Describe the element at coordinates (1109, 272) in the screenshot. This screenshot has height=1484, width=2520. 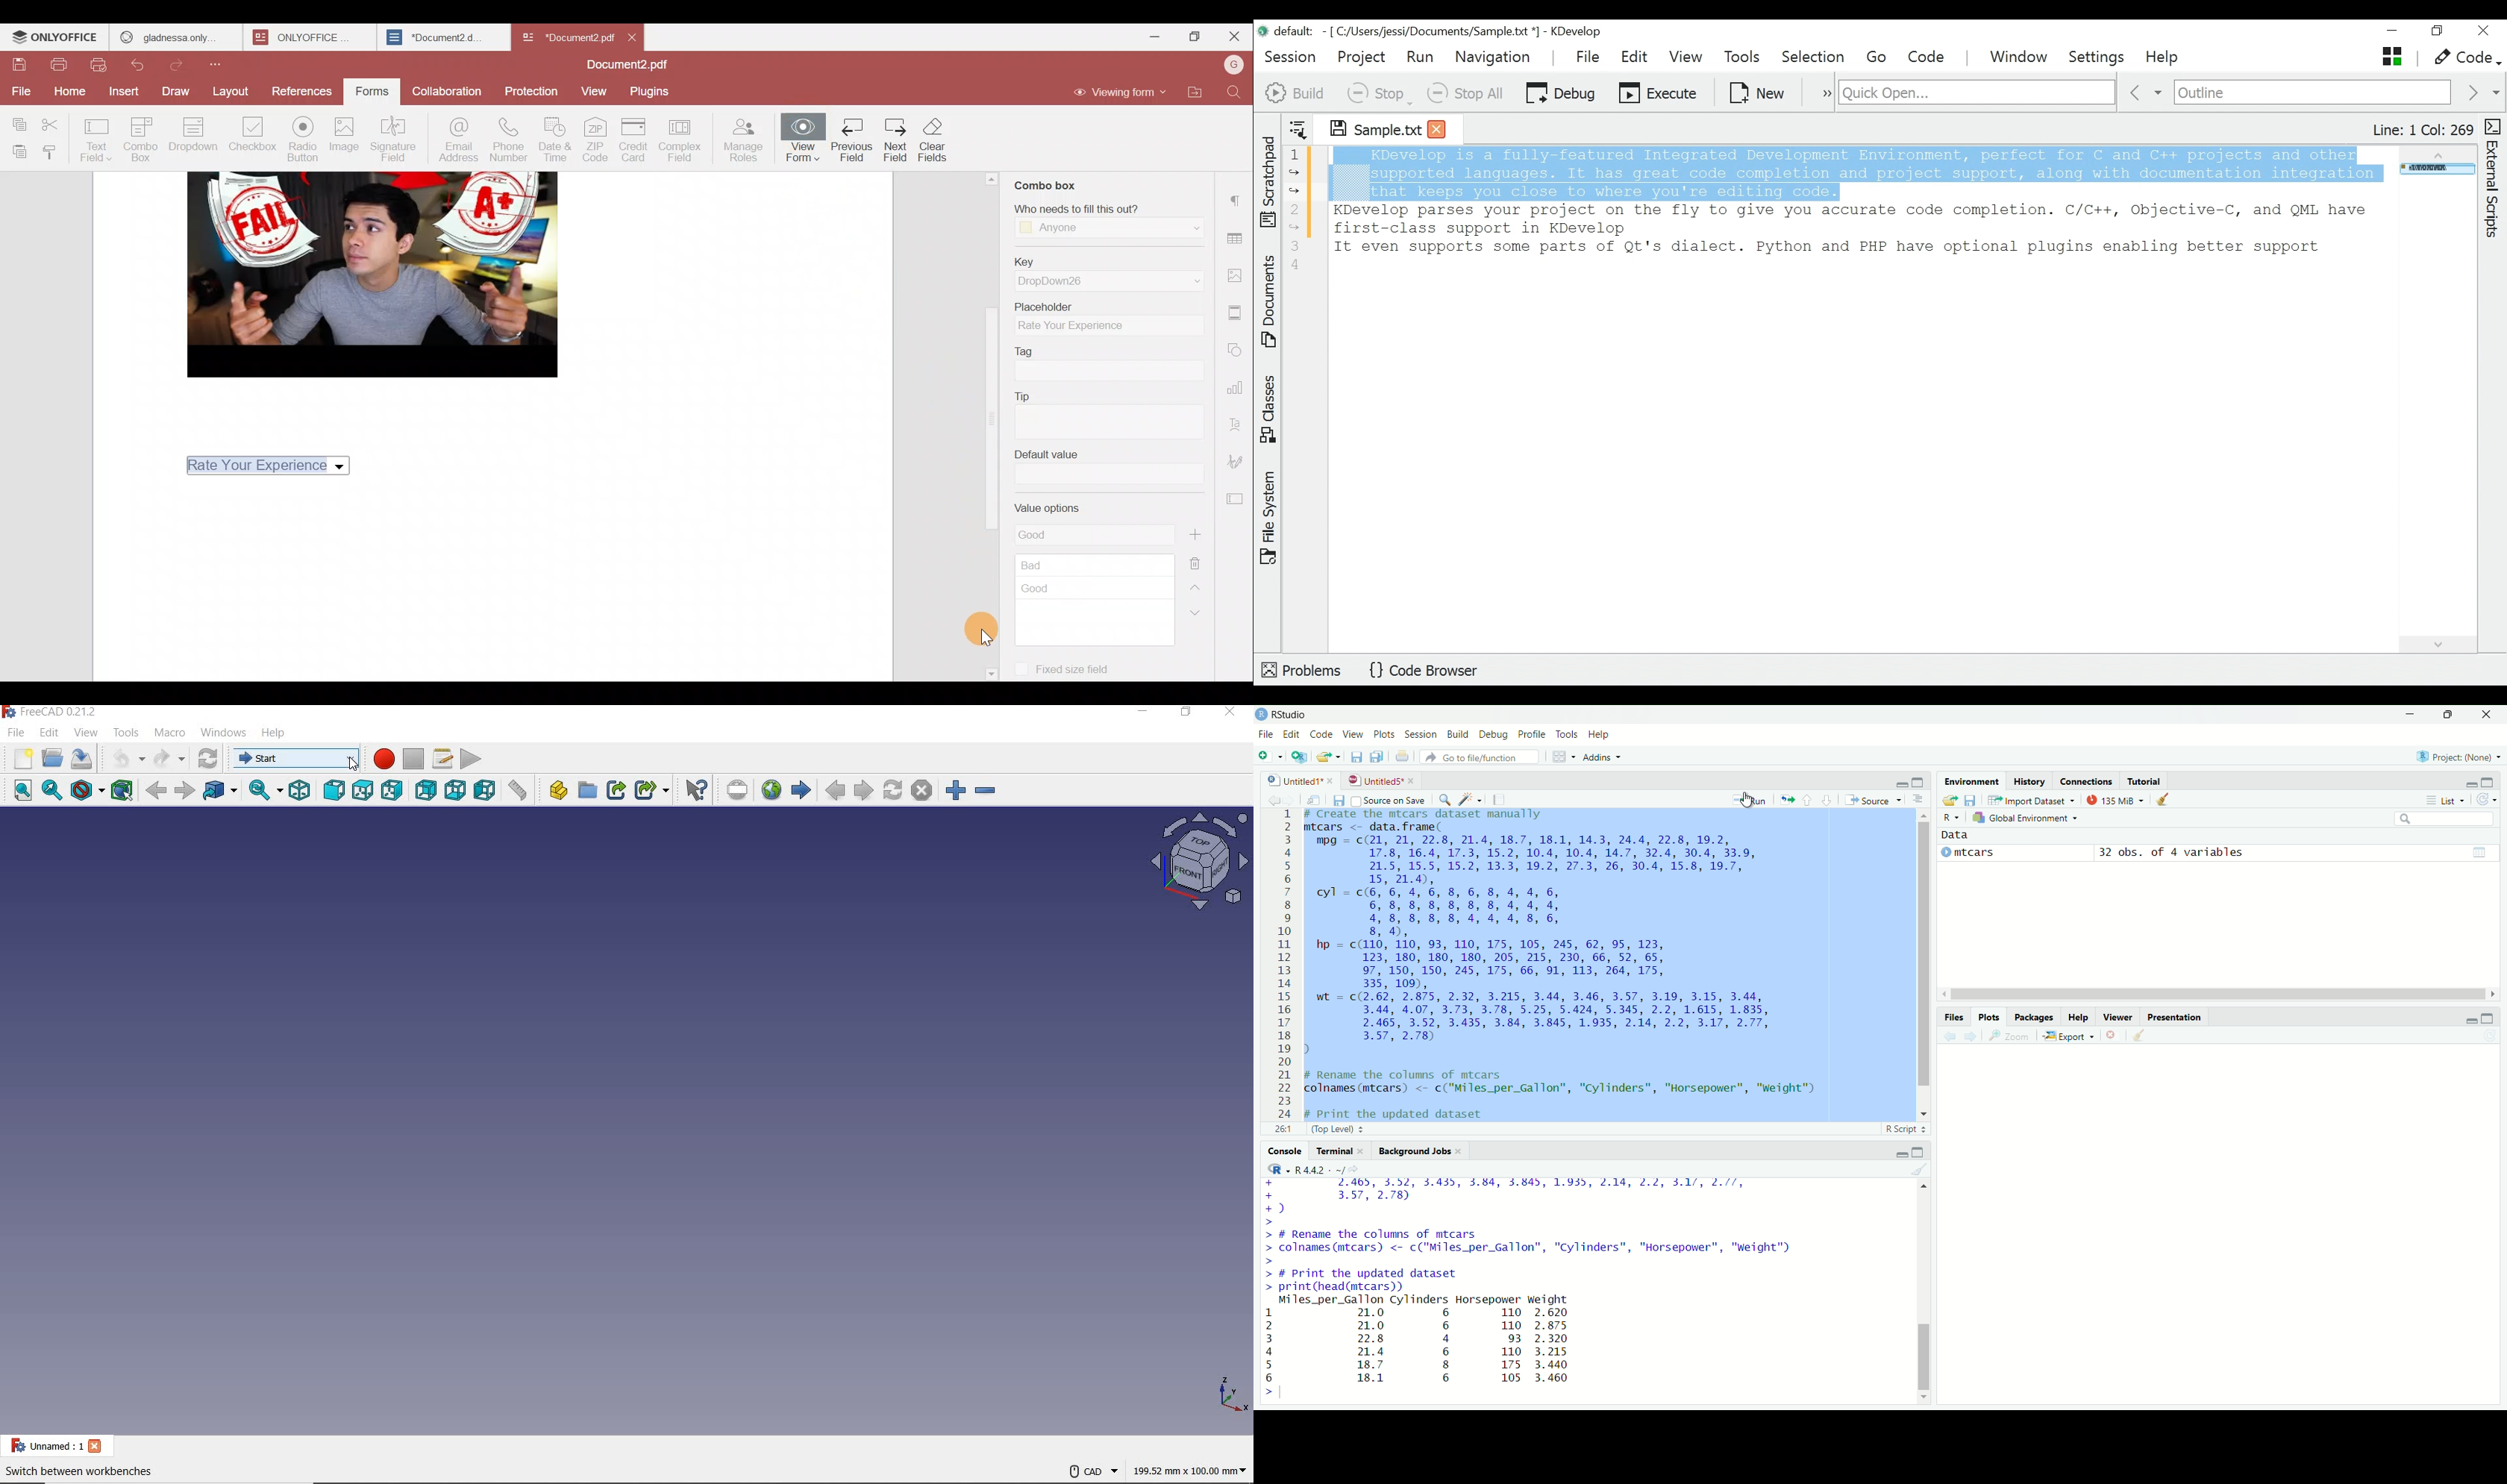
I see `Key` at that location.